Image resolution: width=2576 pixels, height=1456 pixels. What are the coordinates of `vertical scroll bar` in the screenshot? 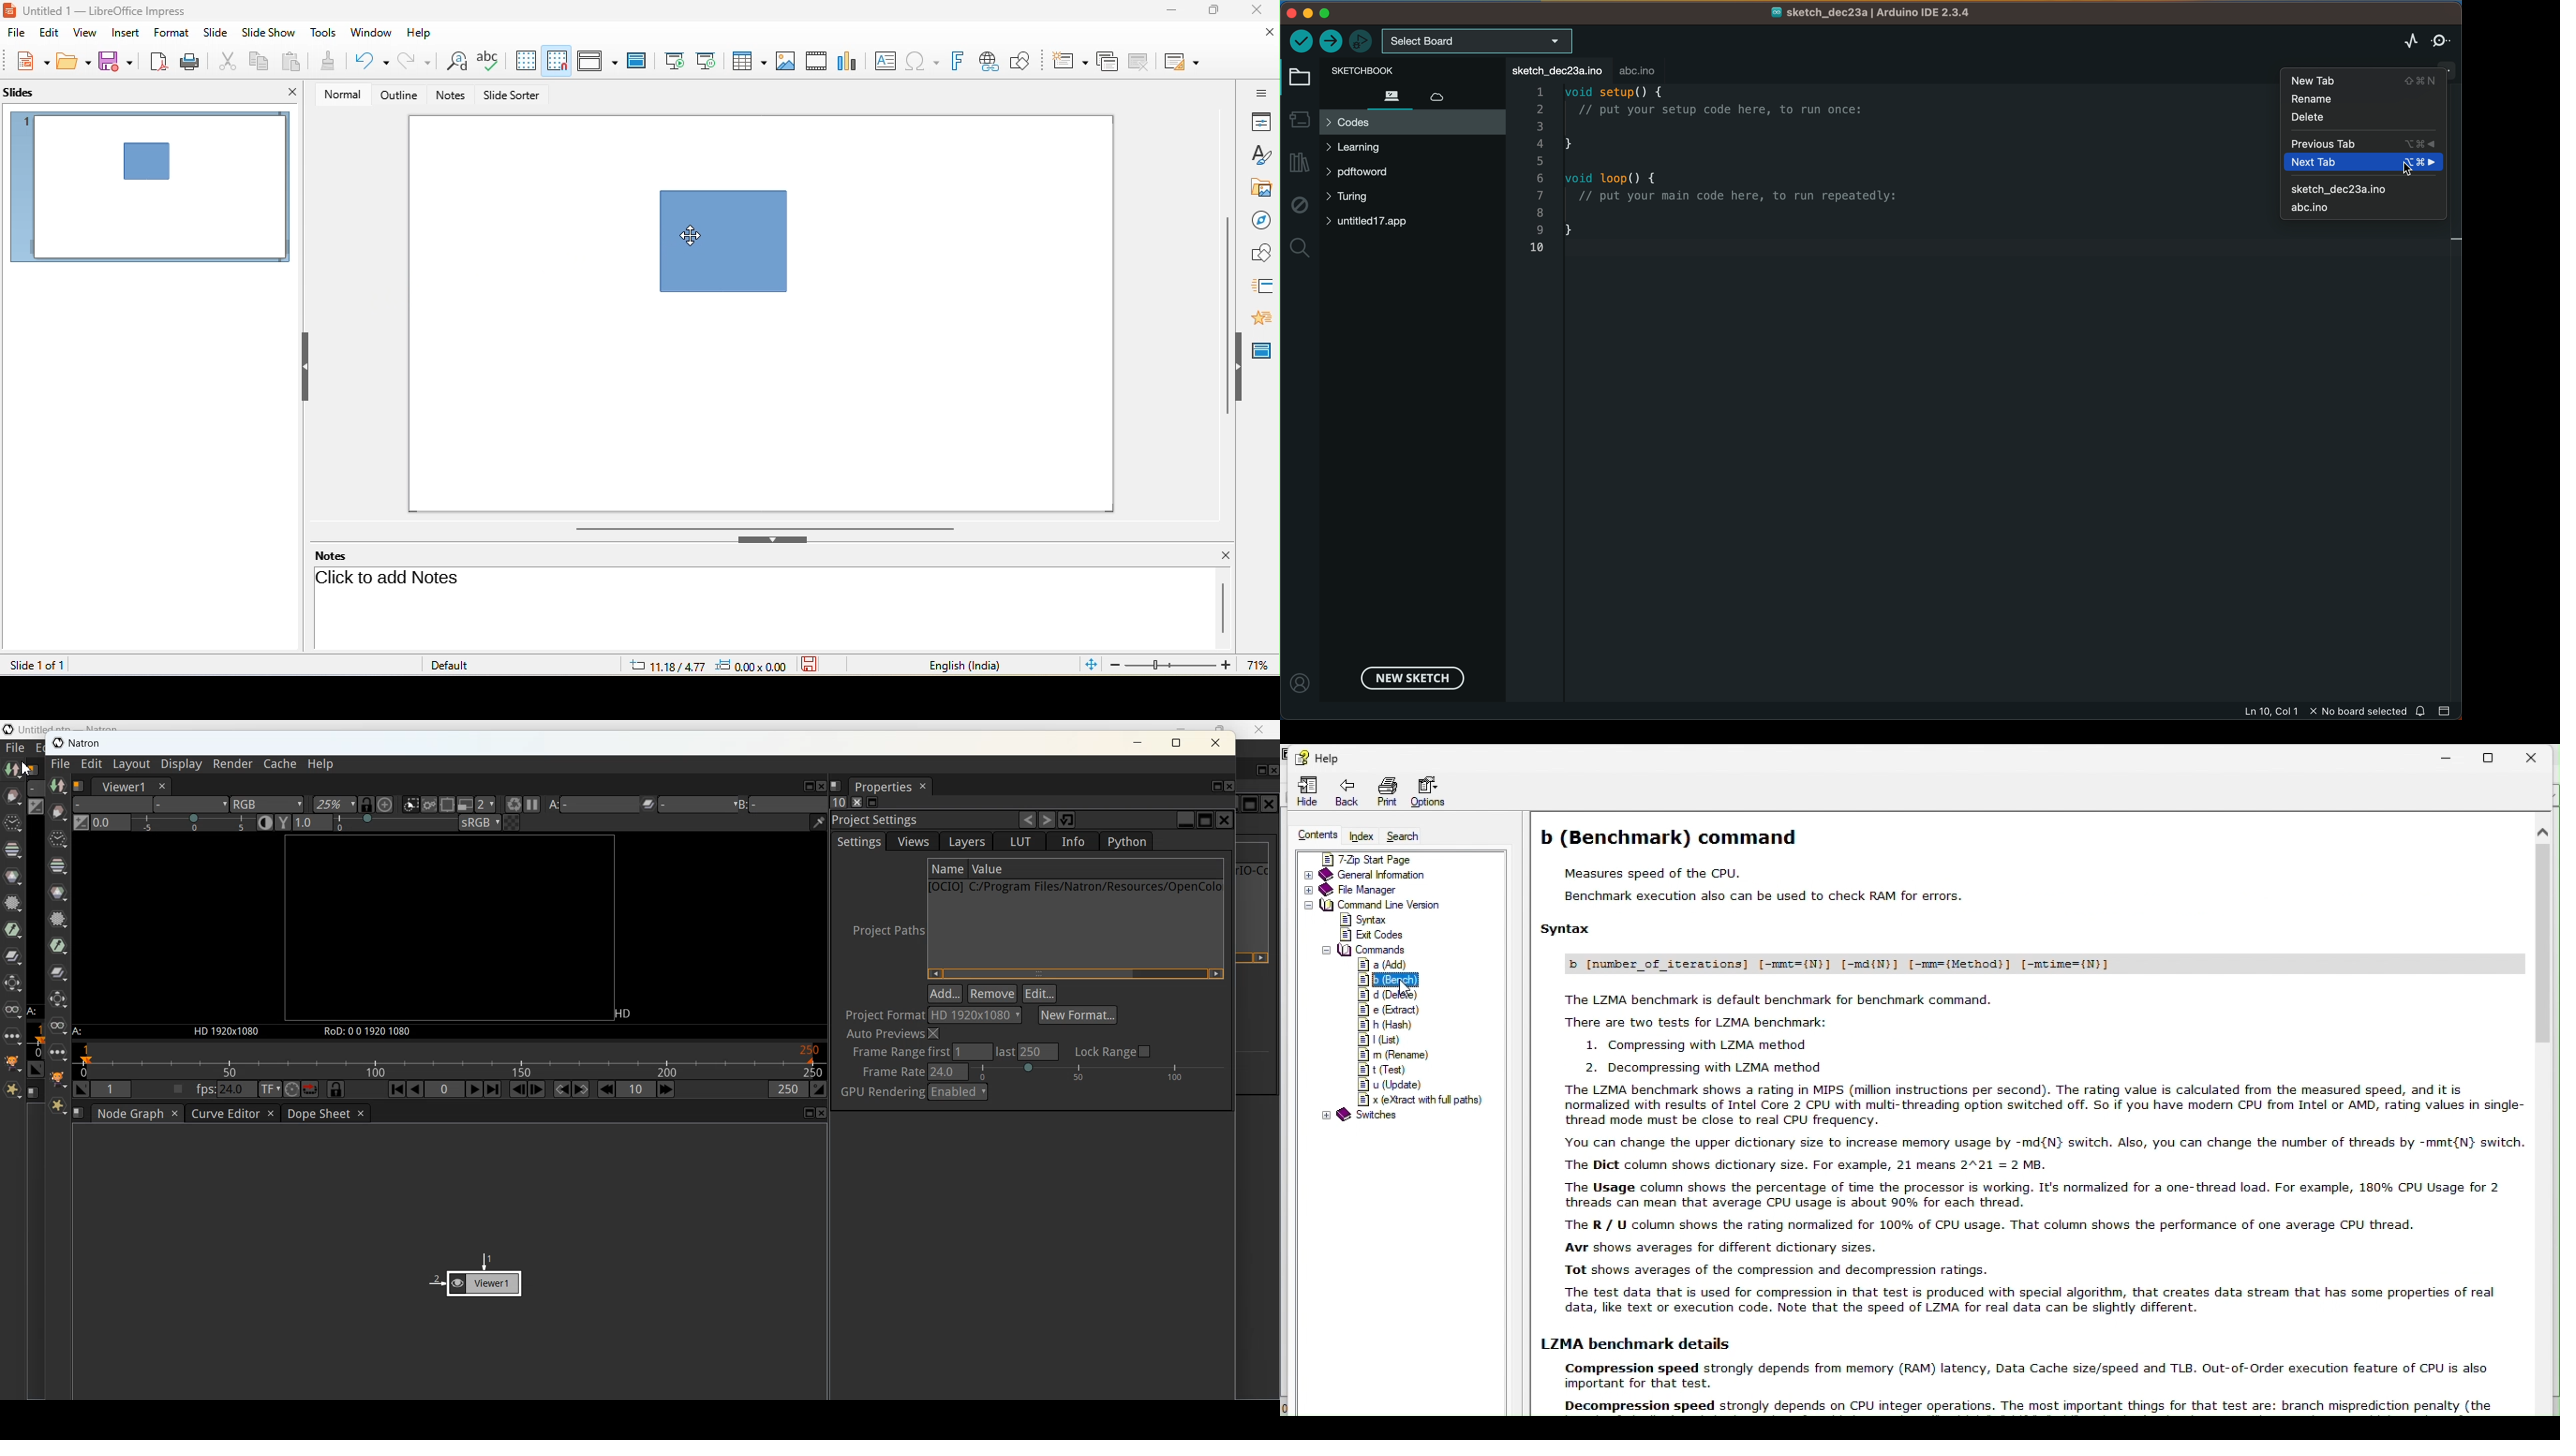 It's located at (1221, 607).